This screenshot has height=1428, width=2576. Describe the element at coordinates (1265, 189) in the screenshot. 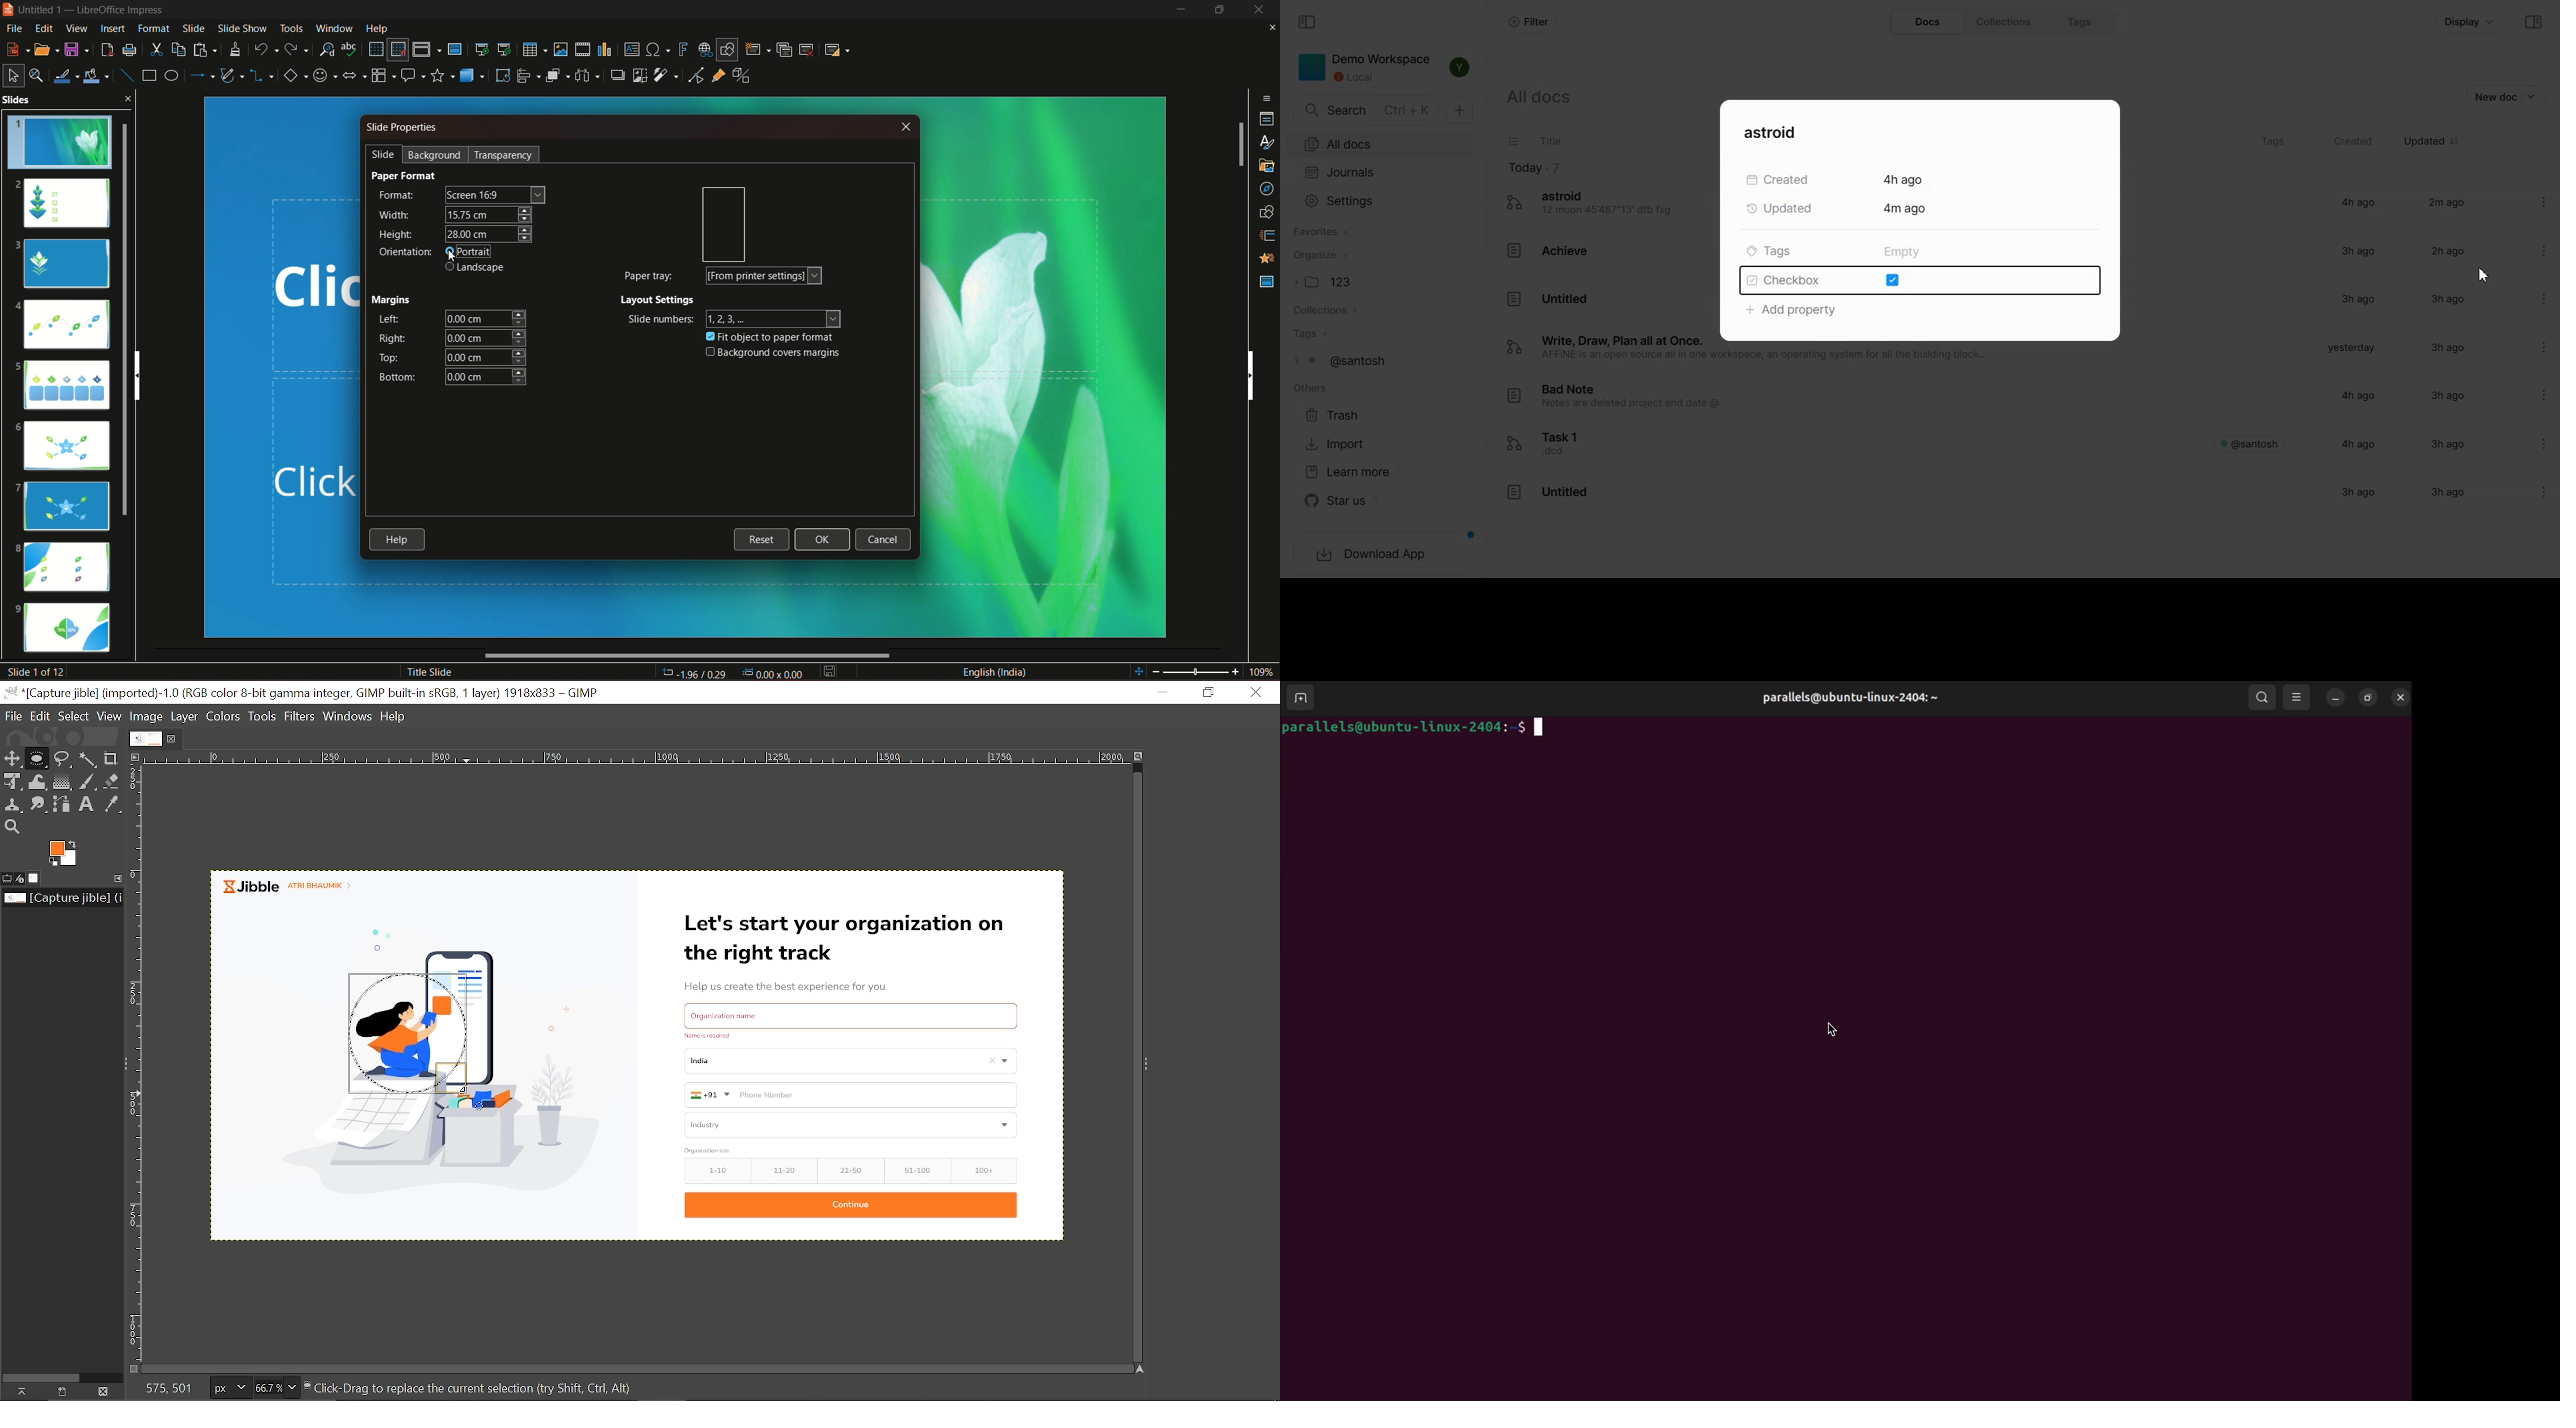

I see `navigator` at that location.